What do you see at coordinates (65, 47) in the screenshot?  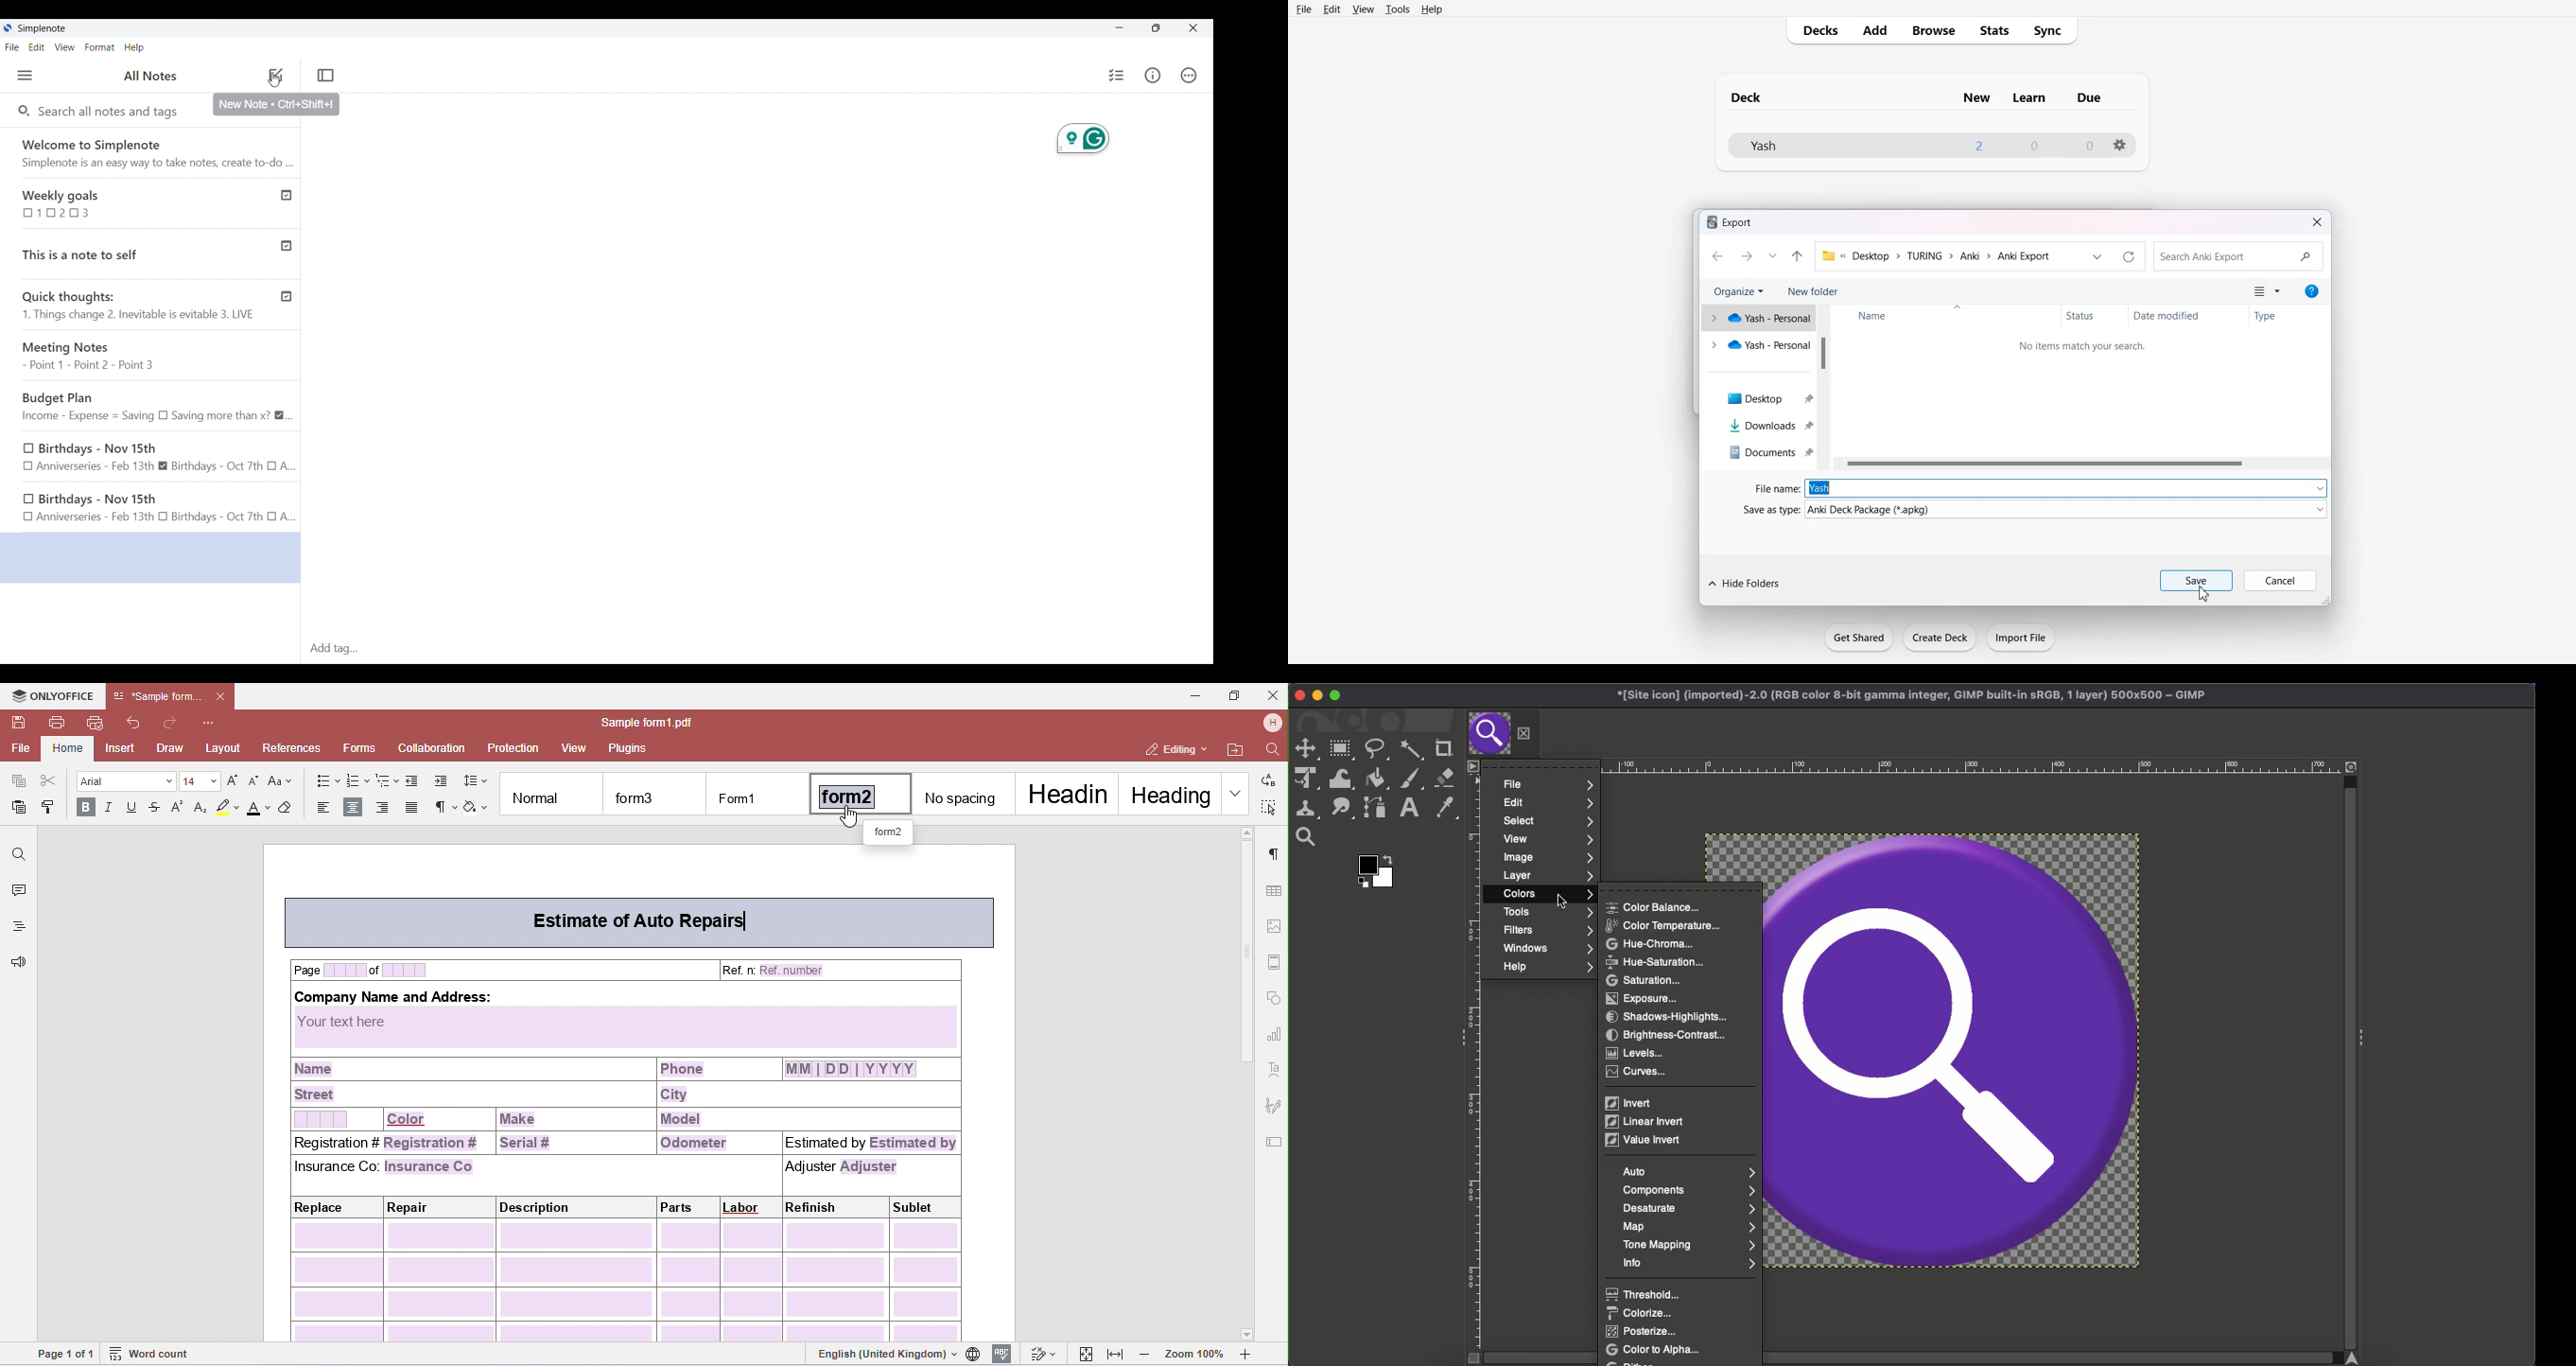 I see `View menu` at bounding box center [65, 47].